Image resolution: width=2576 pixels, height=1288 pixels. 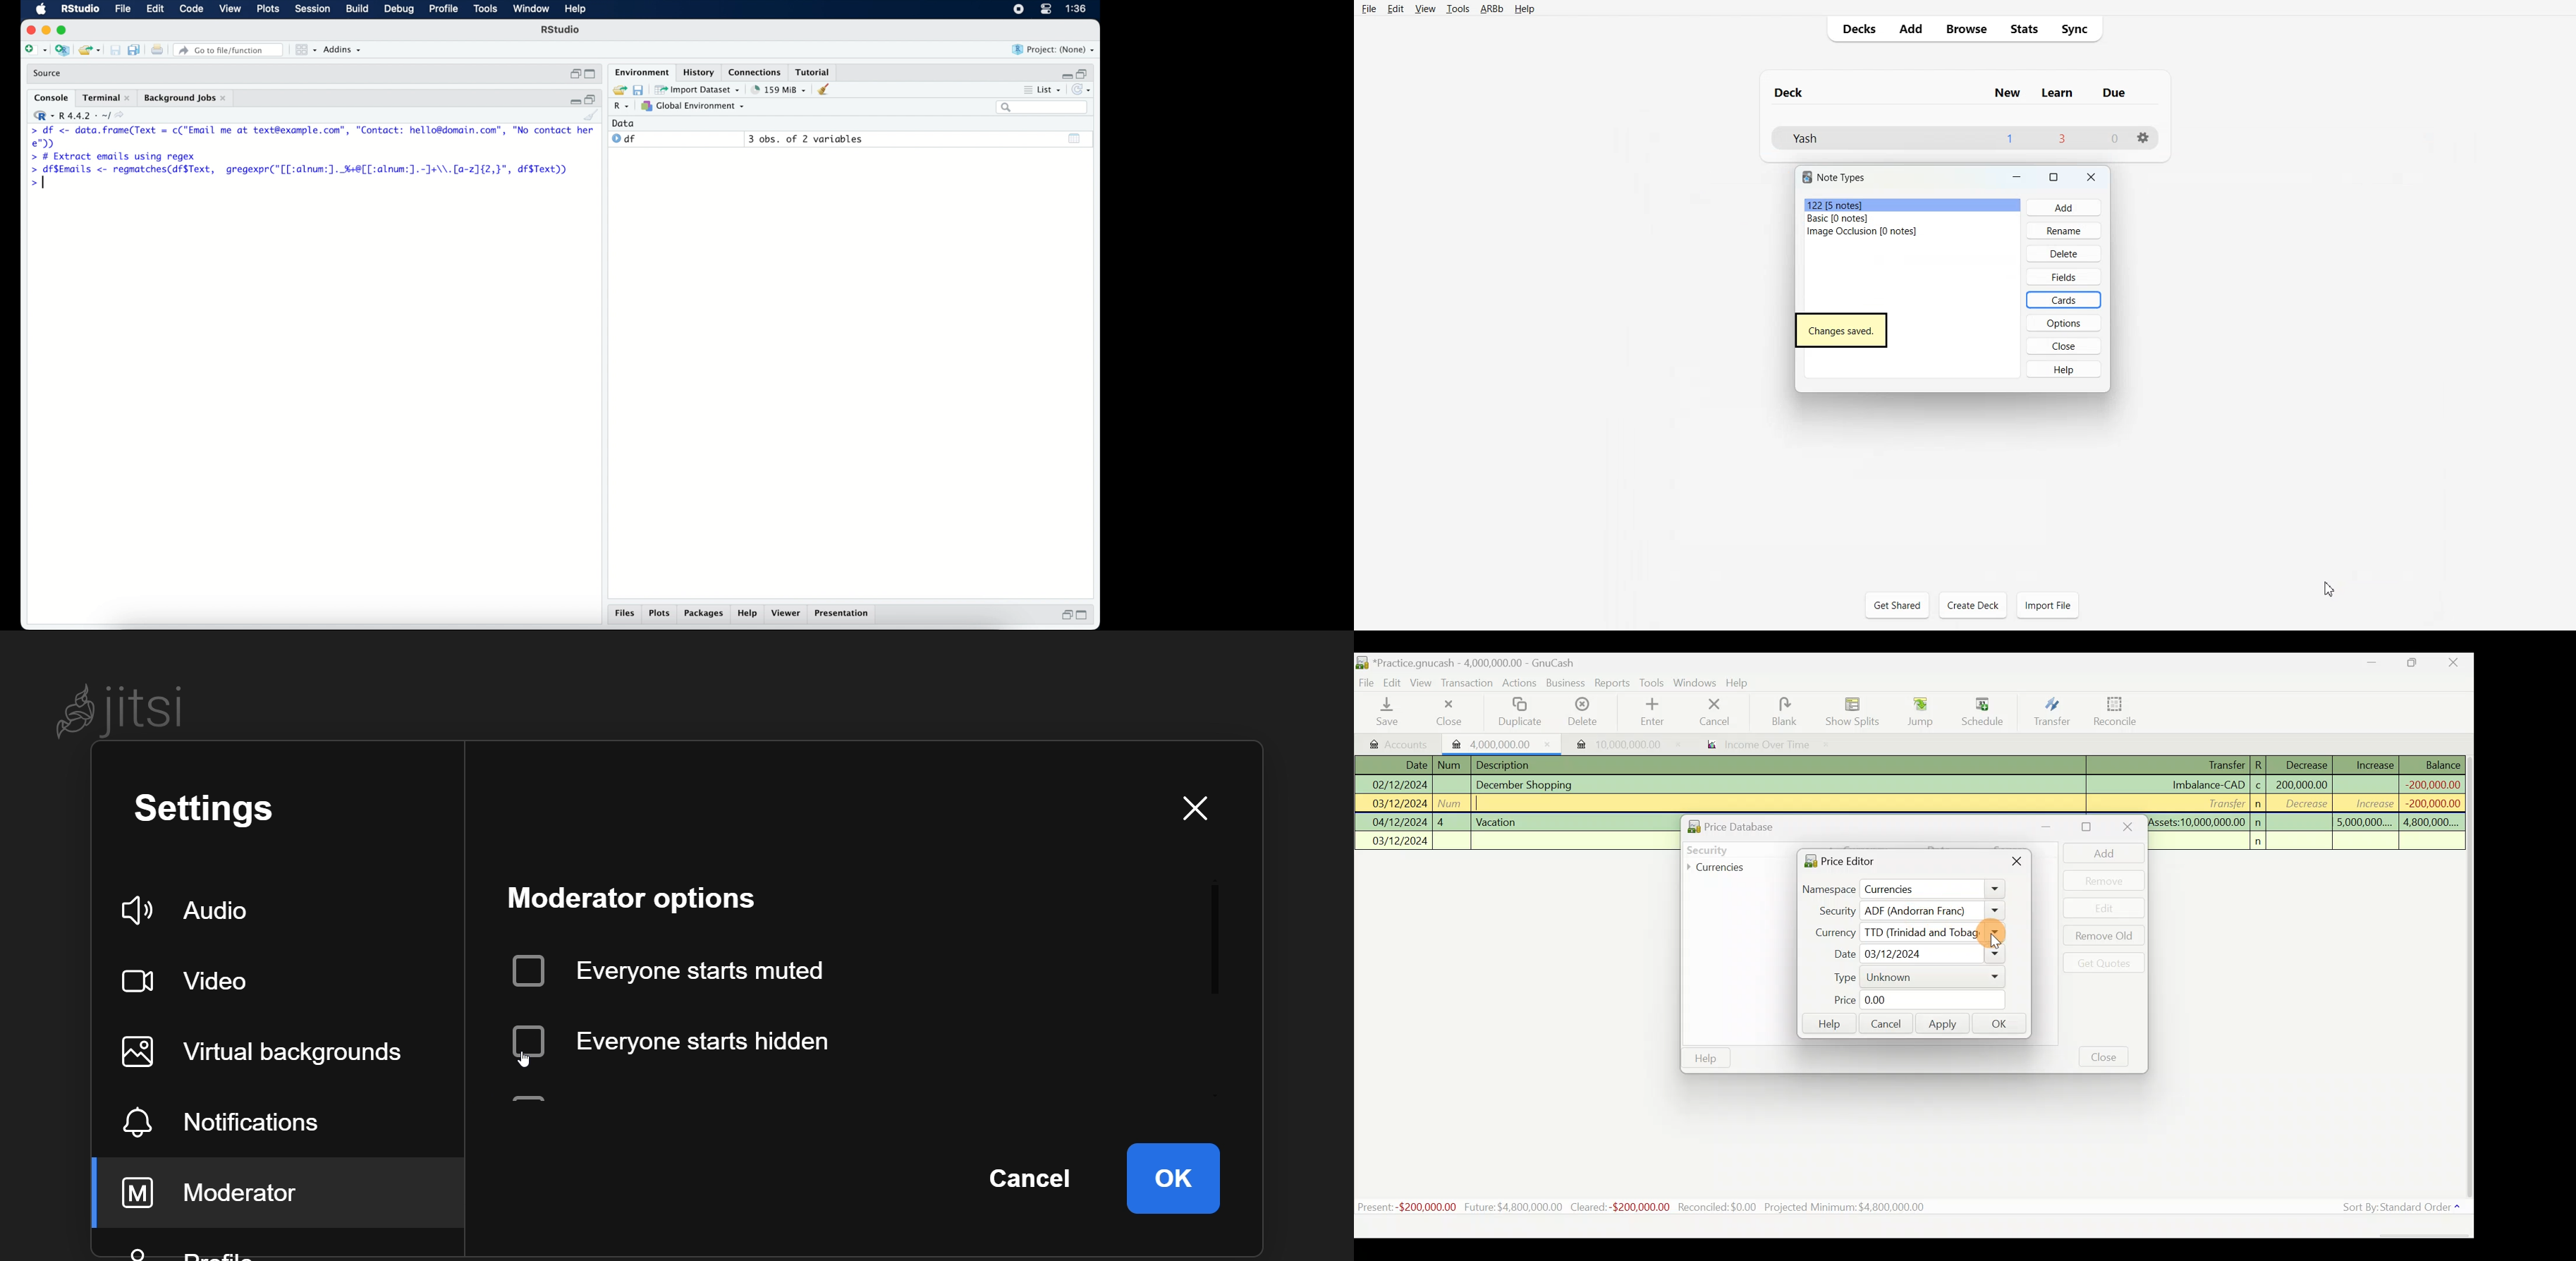 What do you see at coordinates (312, 9) in the screenshot?
I see `session` at bounding box center [312, 9].